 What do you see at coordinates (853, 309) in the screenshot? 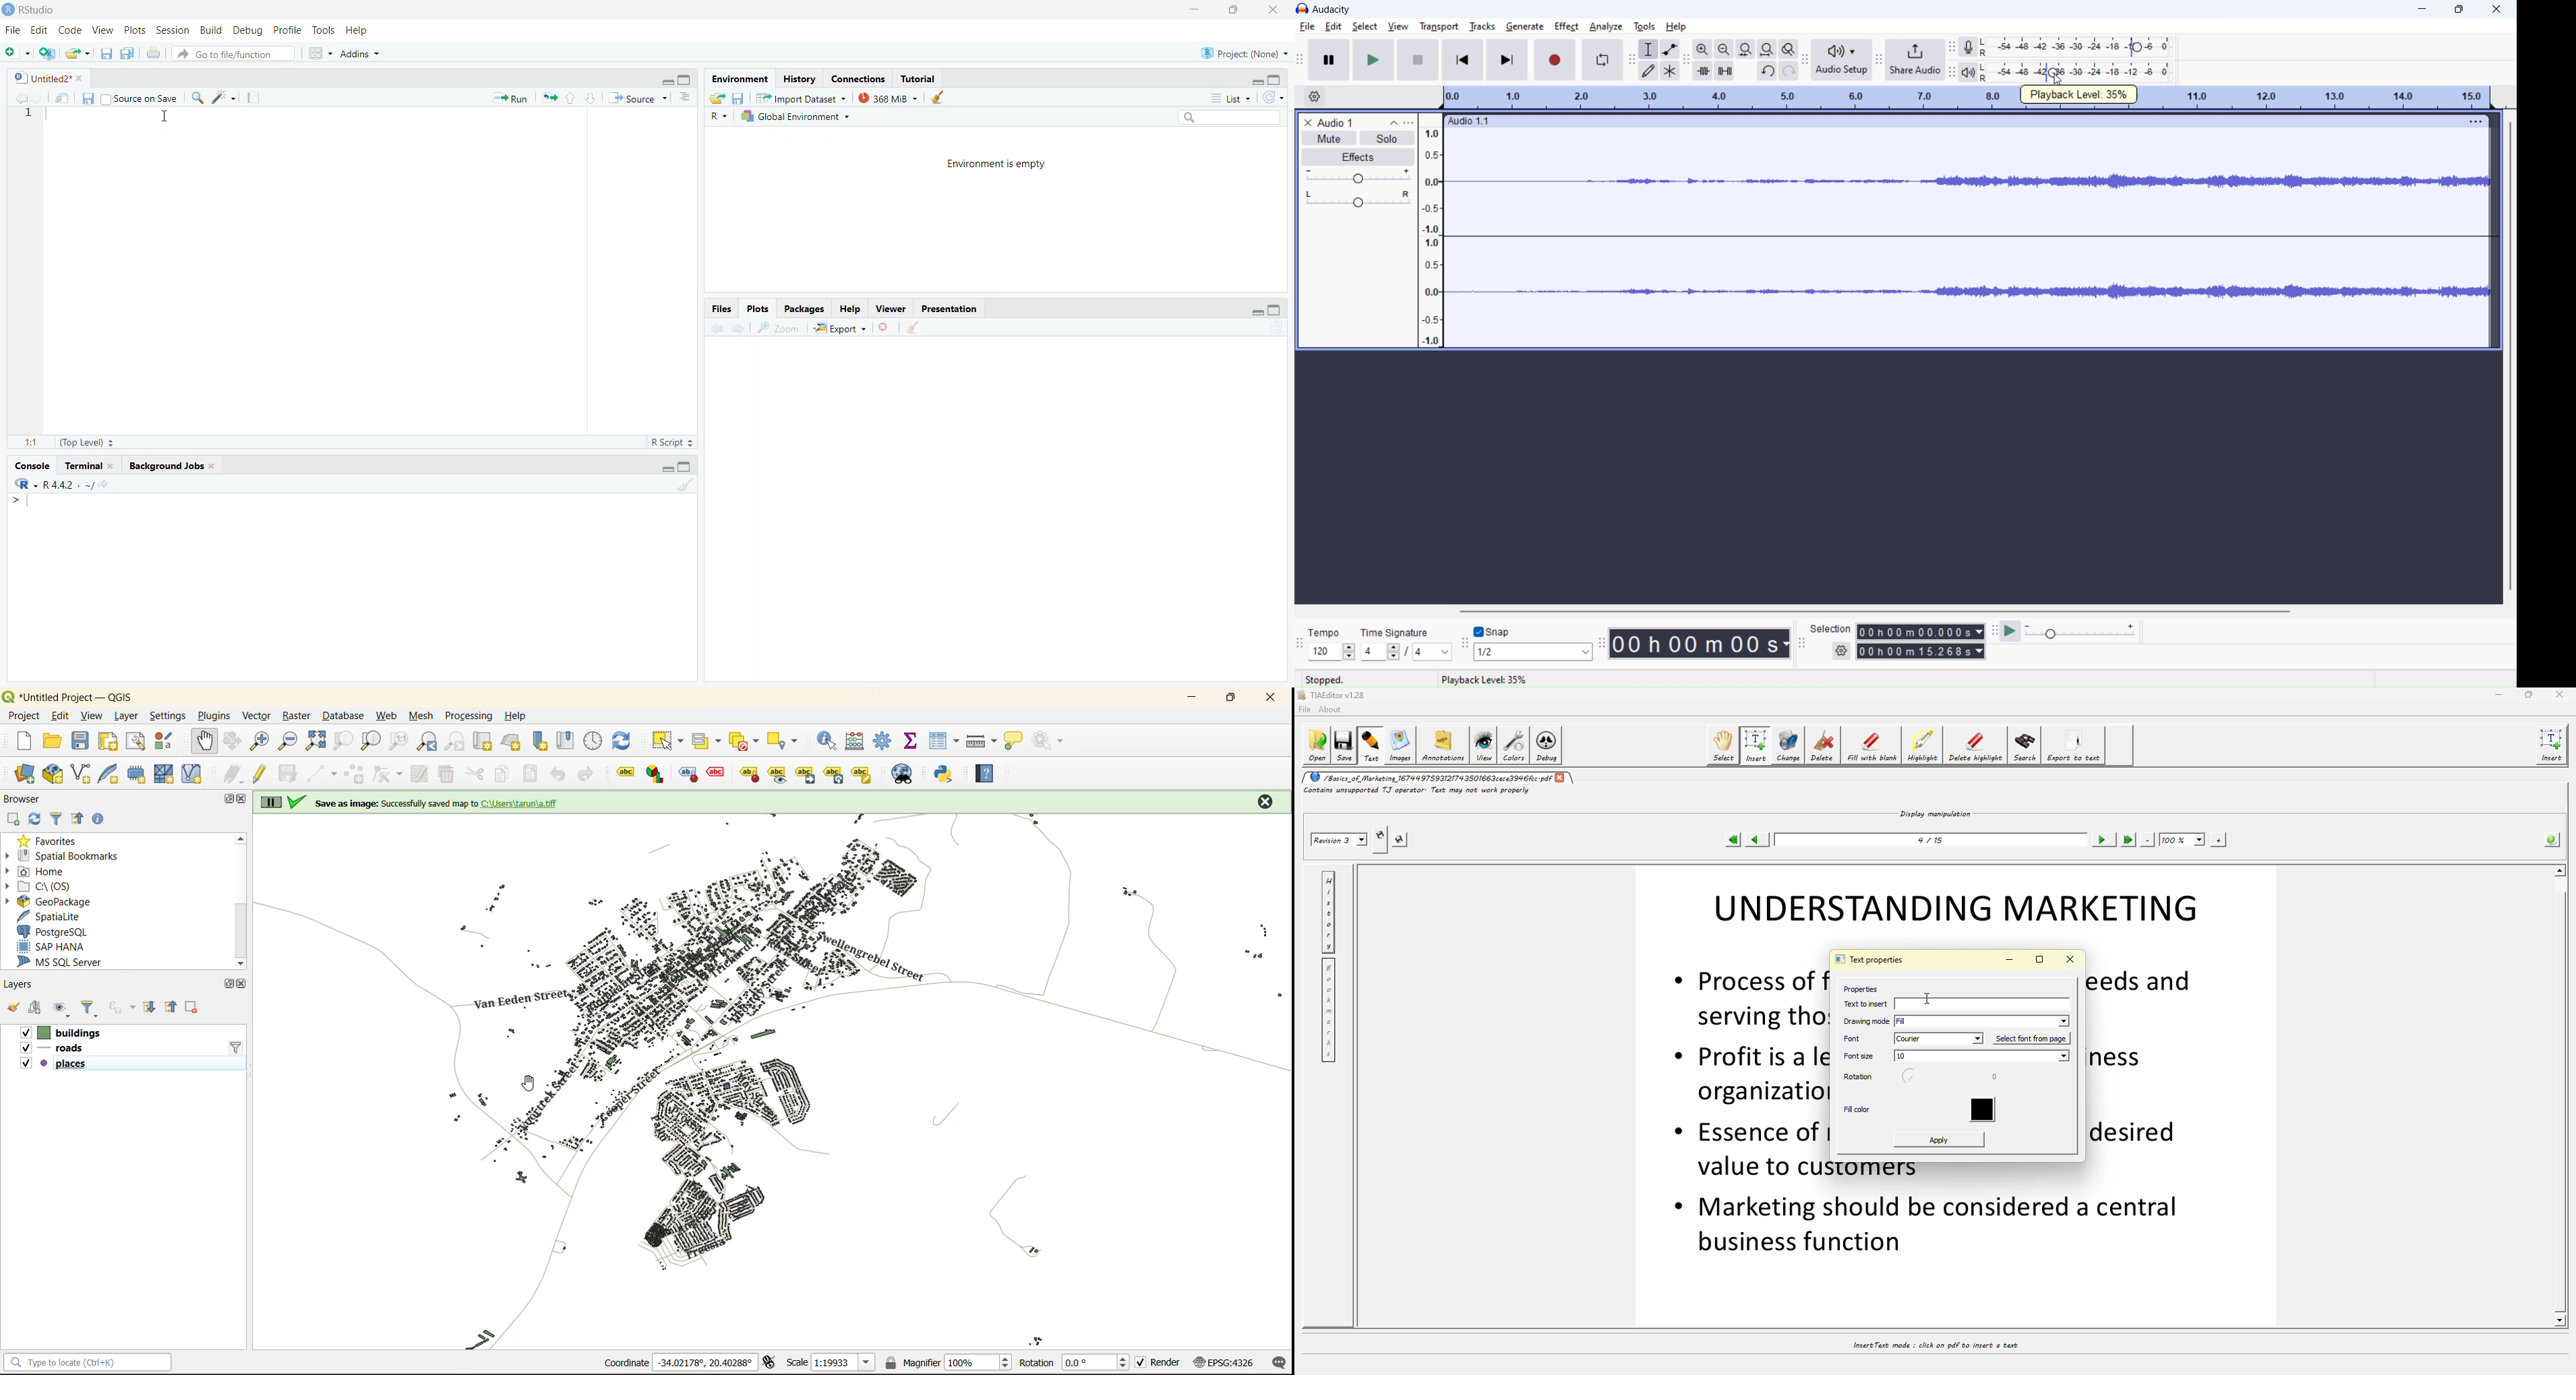
I see `Help` at bounding box center [853, 309].